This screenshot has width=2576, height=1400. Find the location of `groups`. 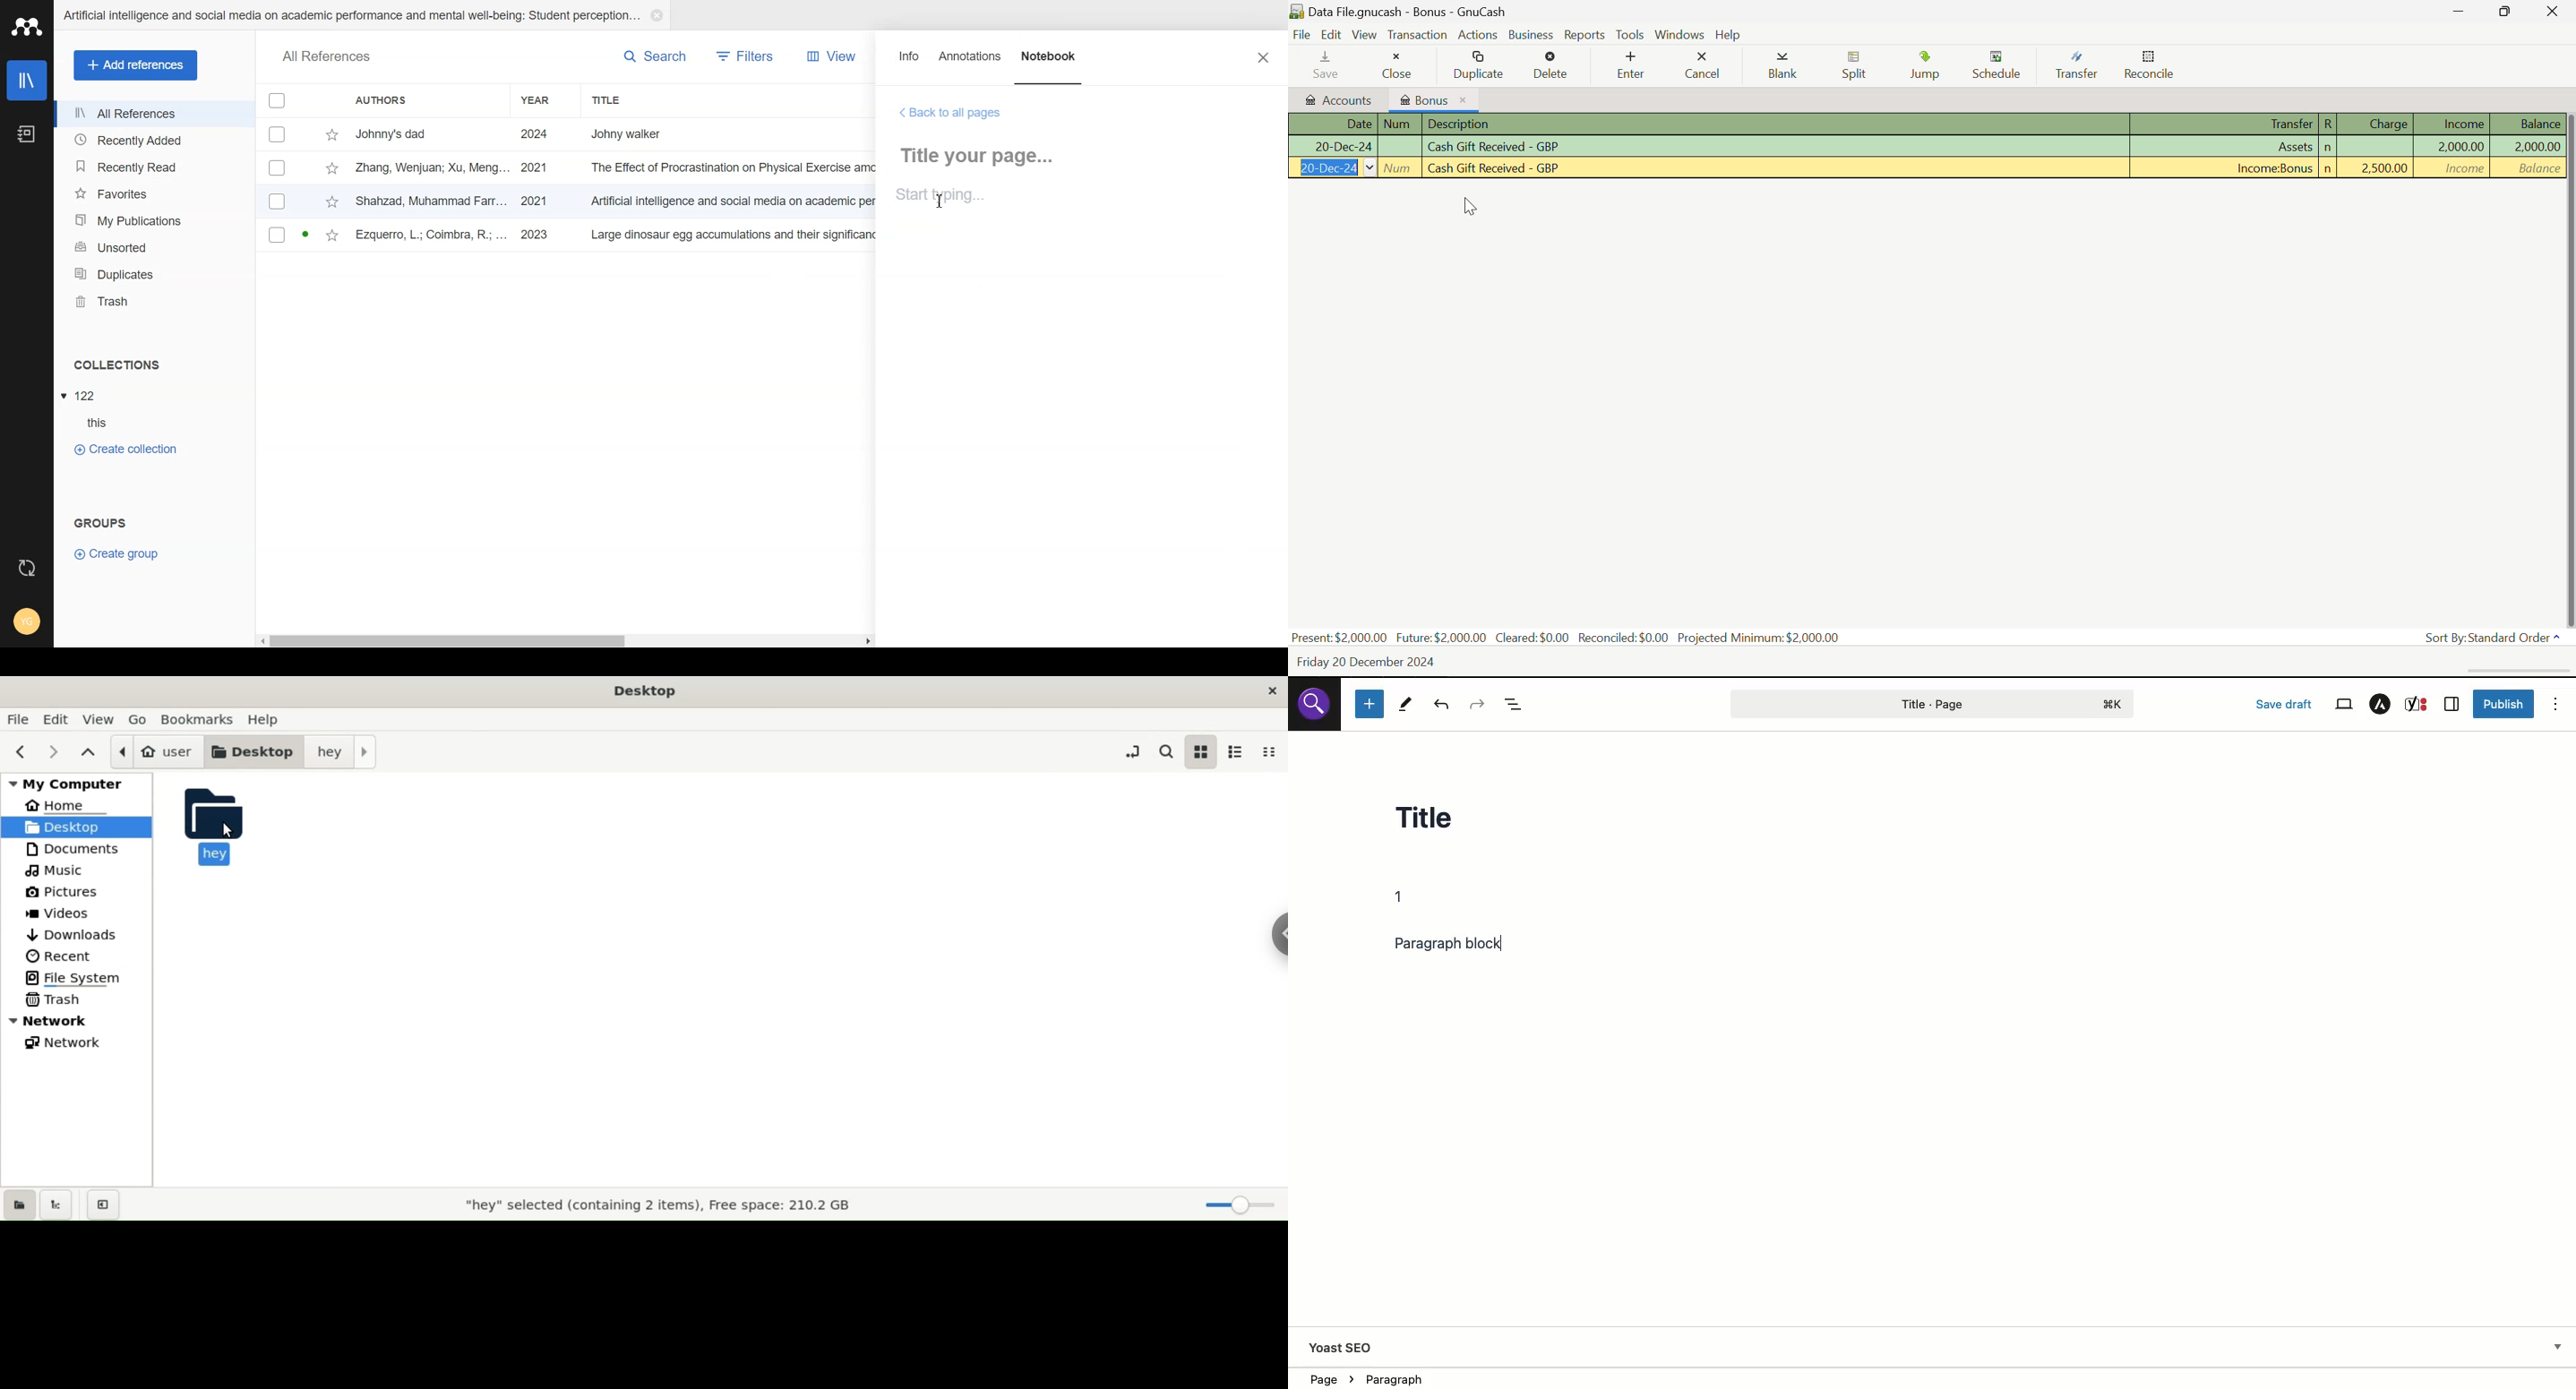

groups is located at coordinates (101, 521).